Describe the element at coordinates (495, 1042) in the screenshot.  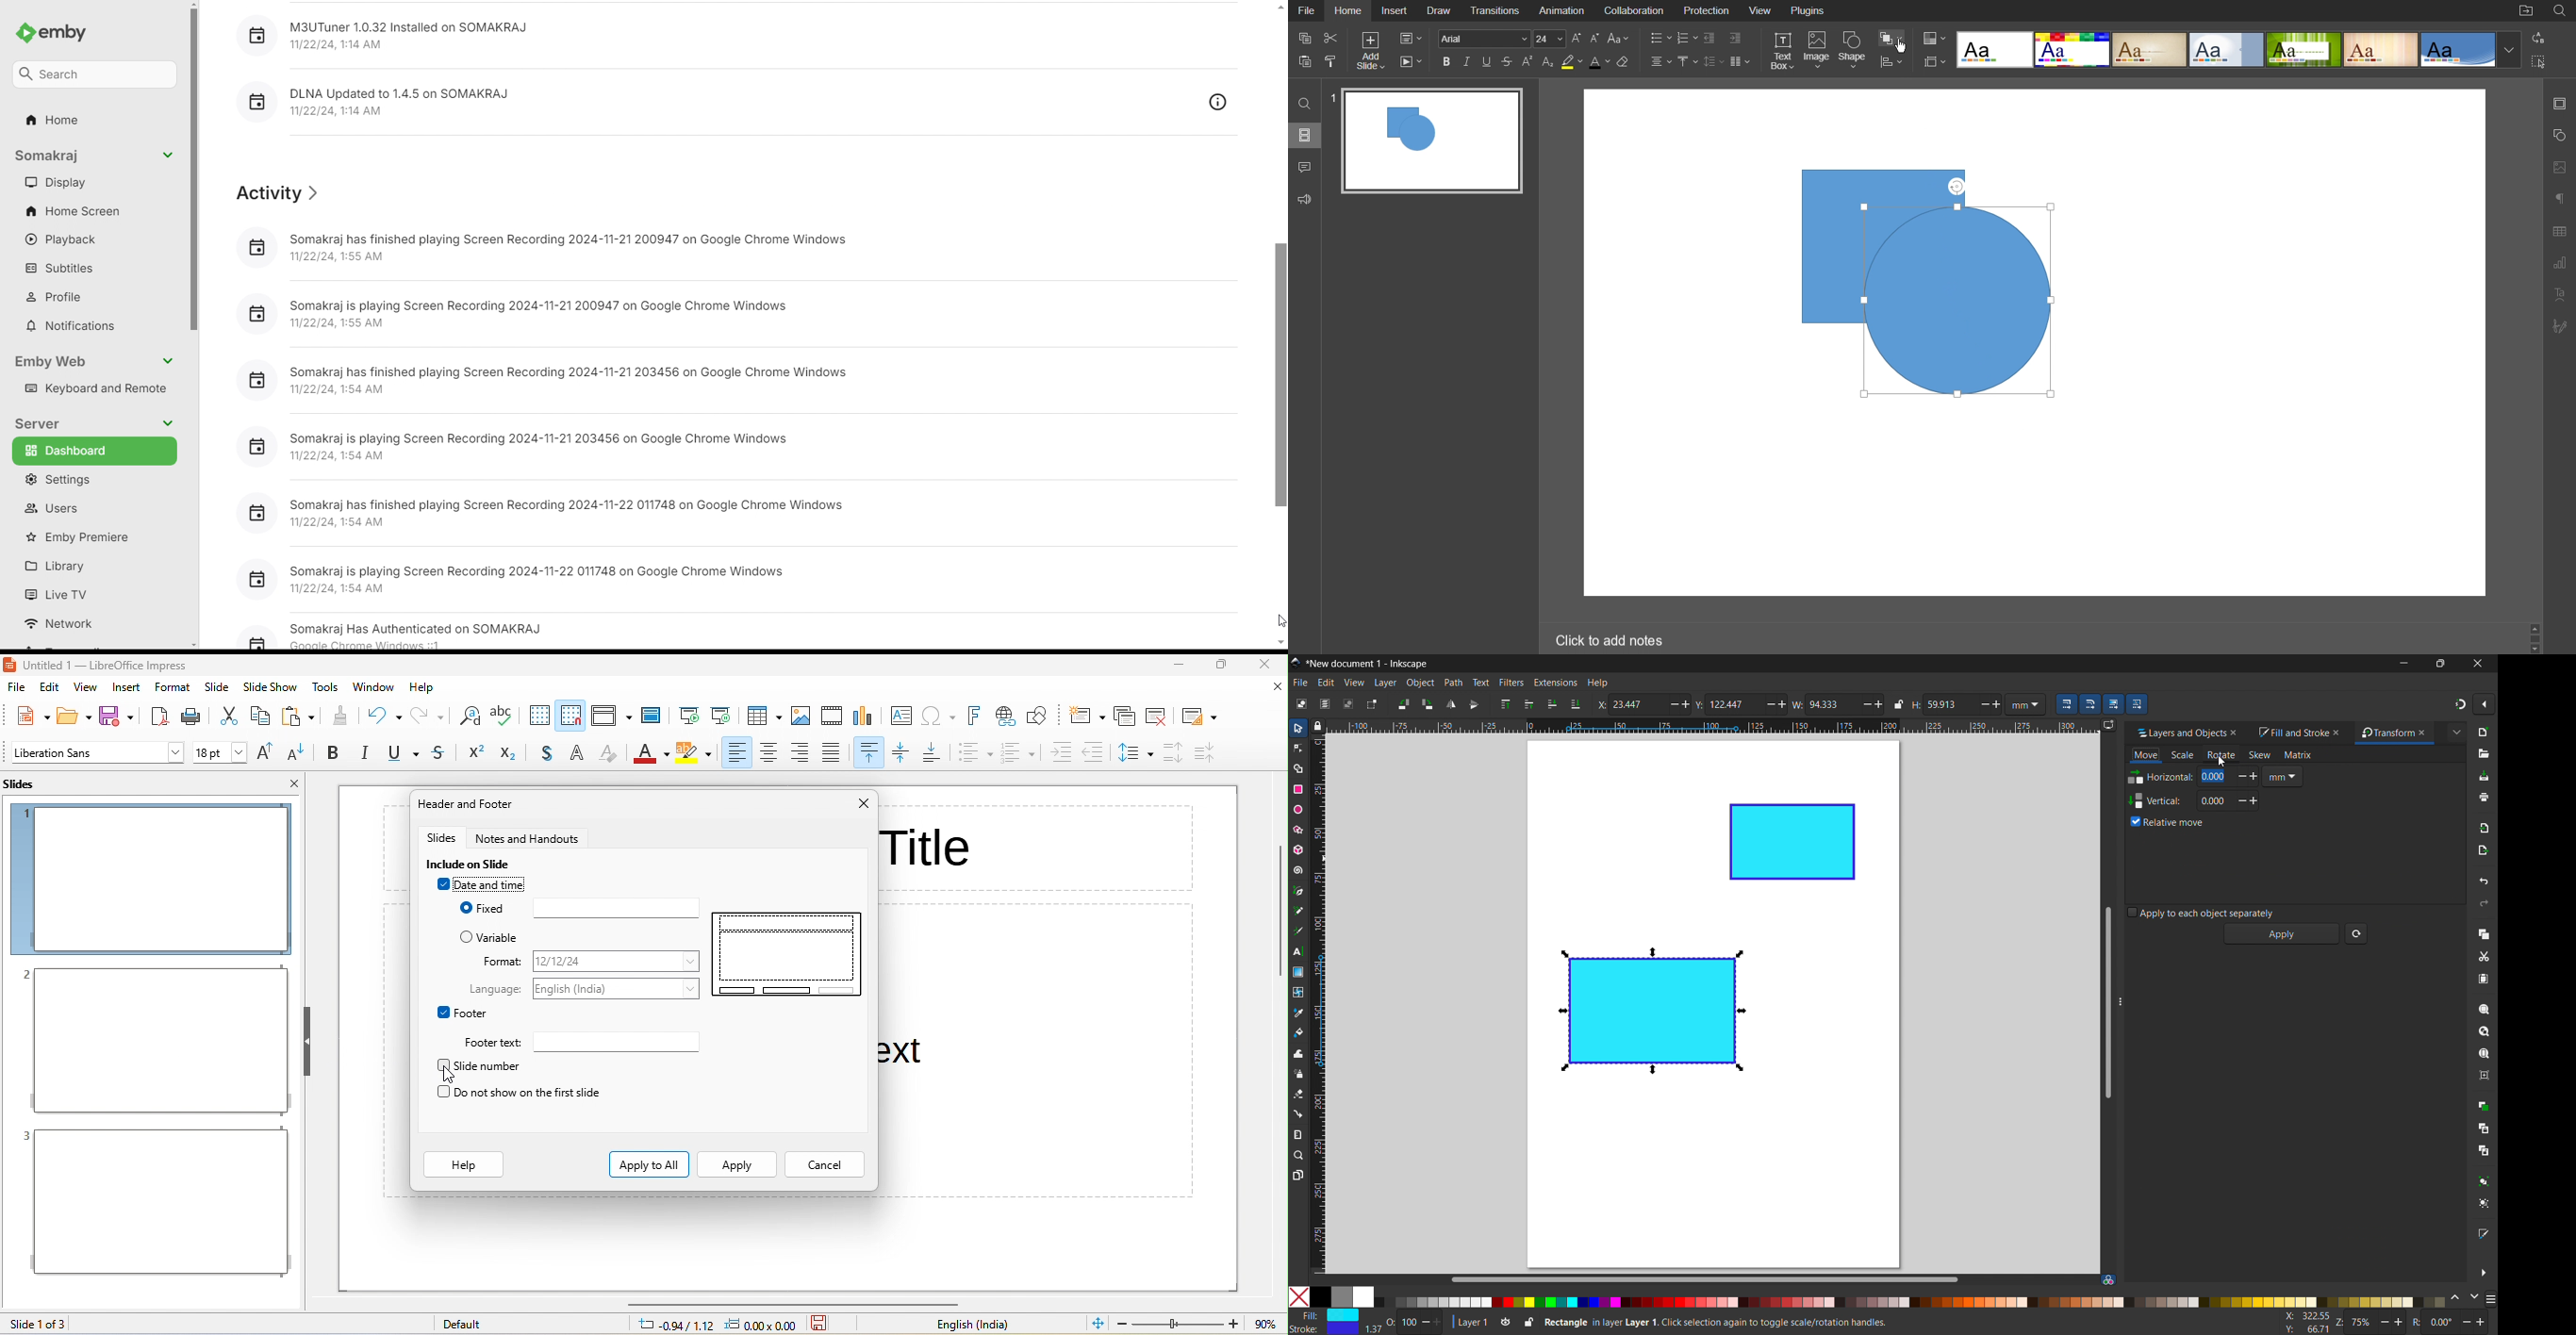
I see `text` at that location.